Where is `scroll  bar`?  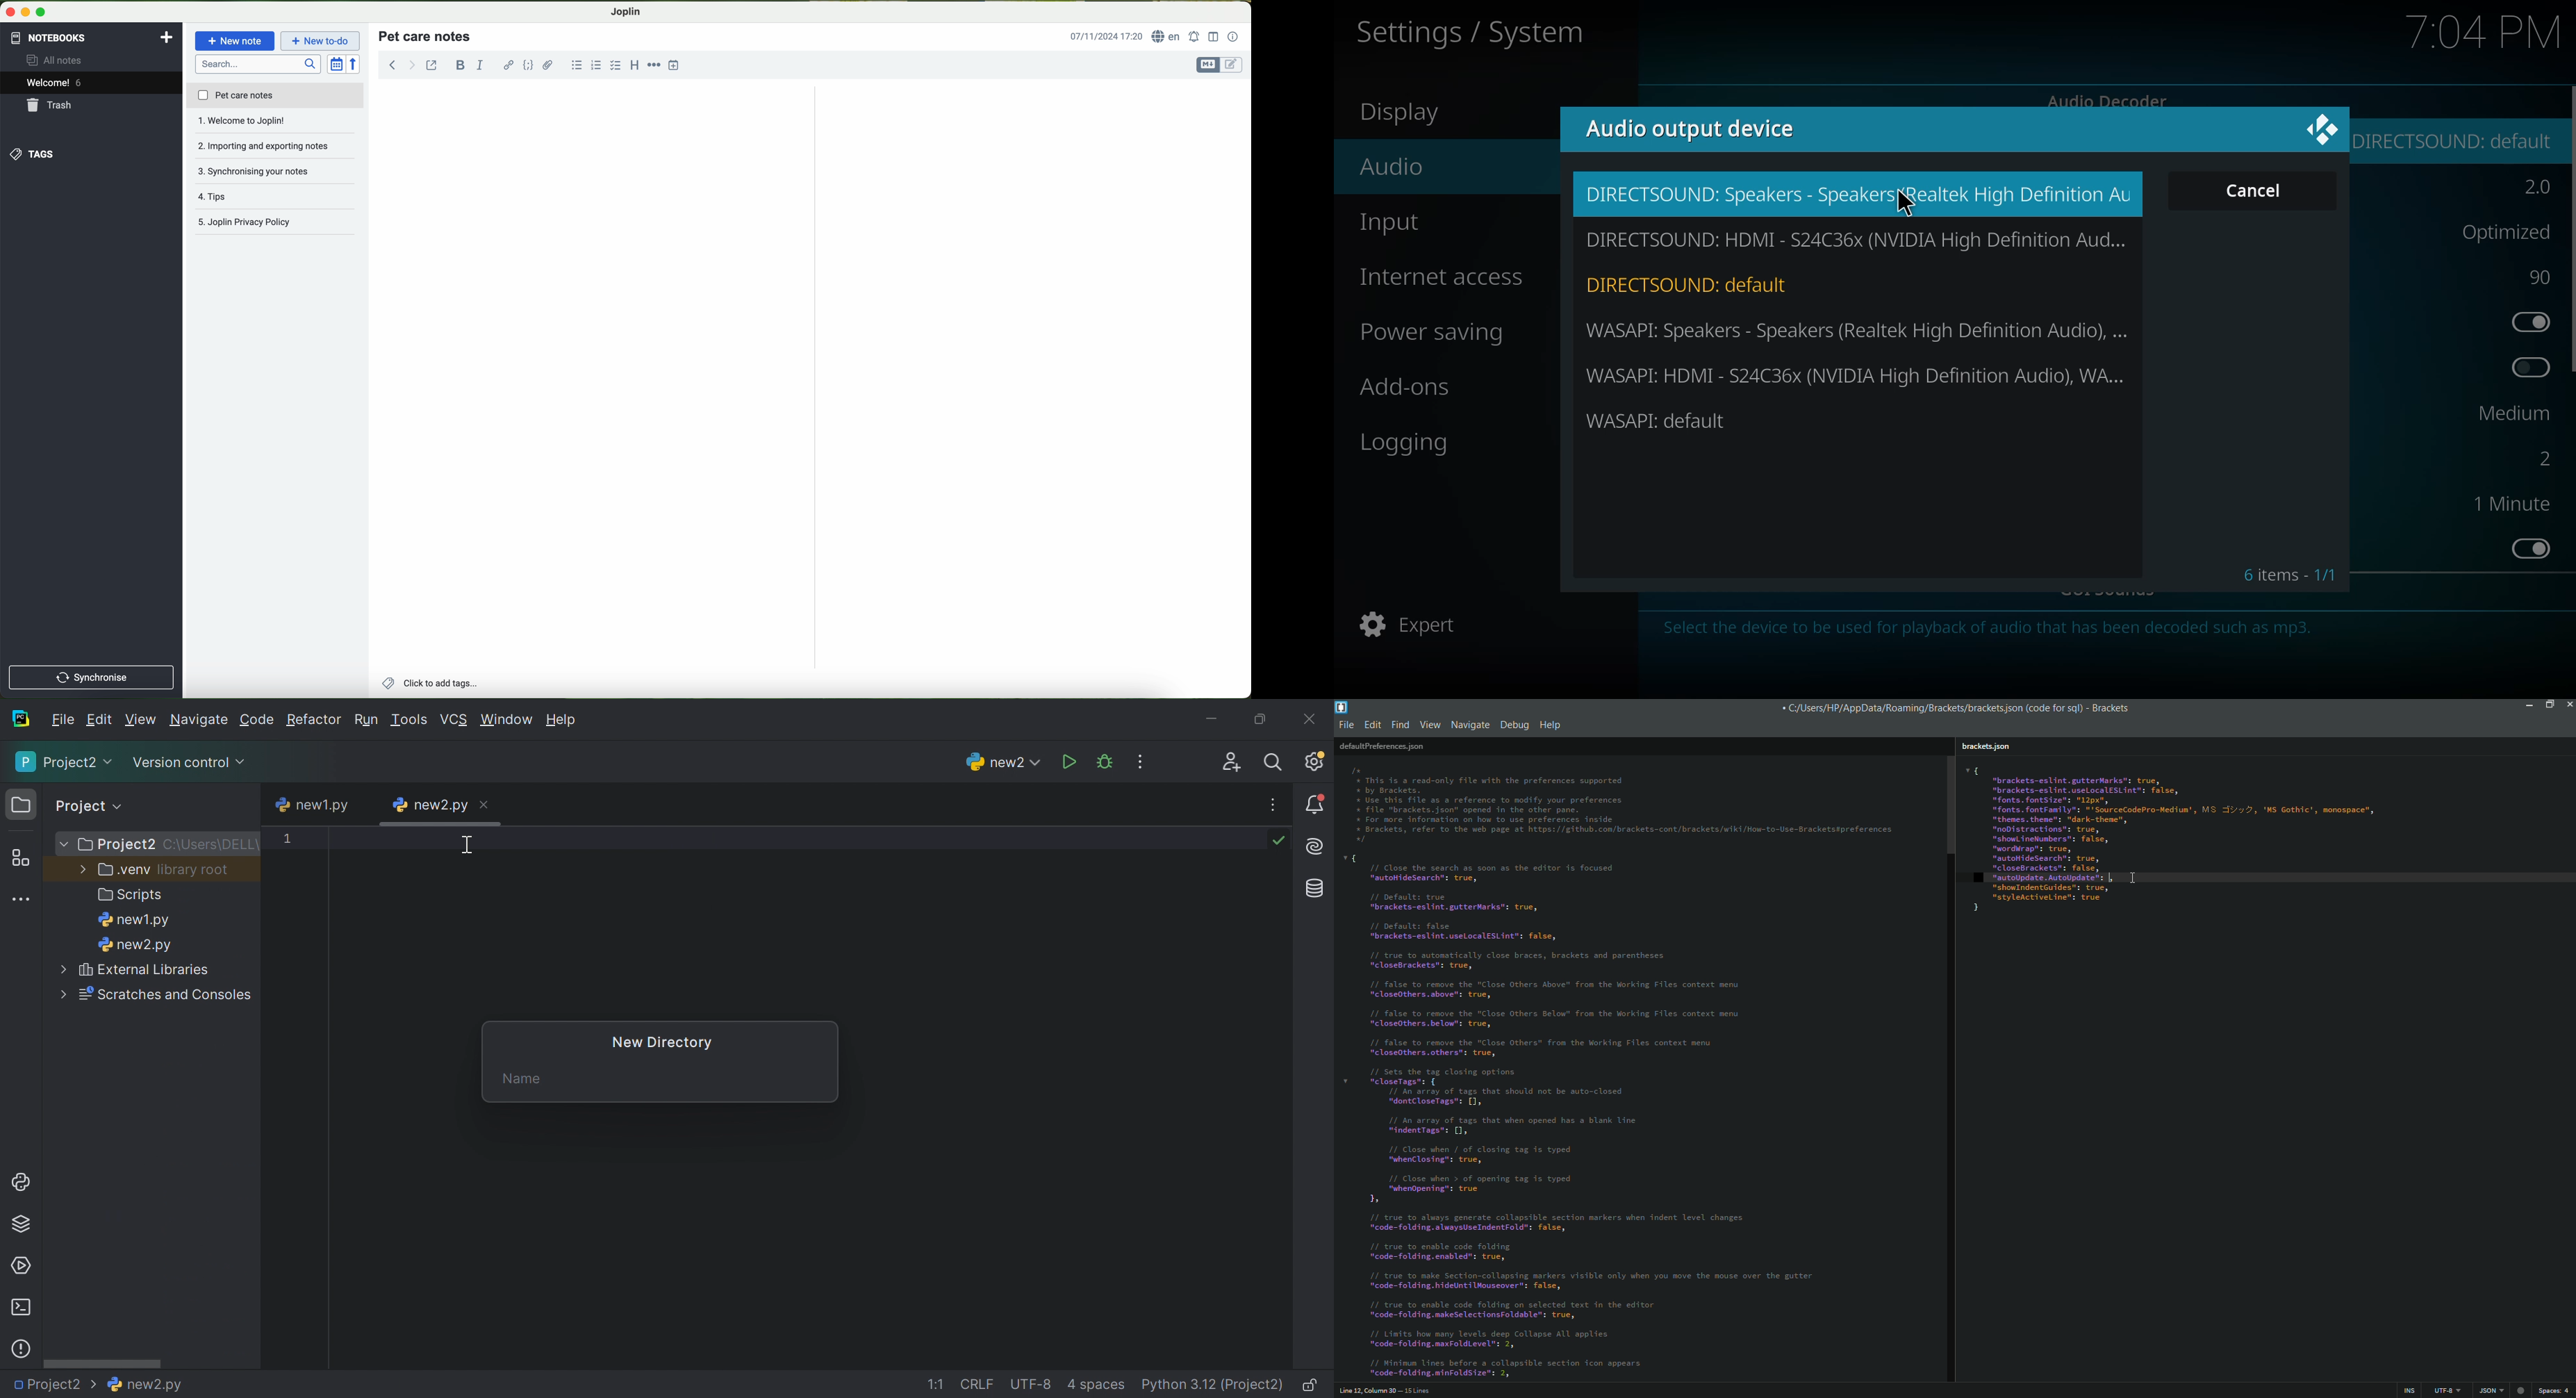 scroll  bar is located at coordinates (2574, 228).